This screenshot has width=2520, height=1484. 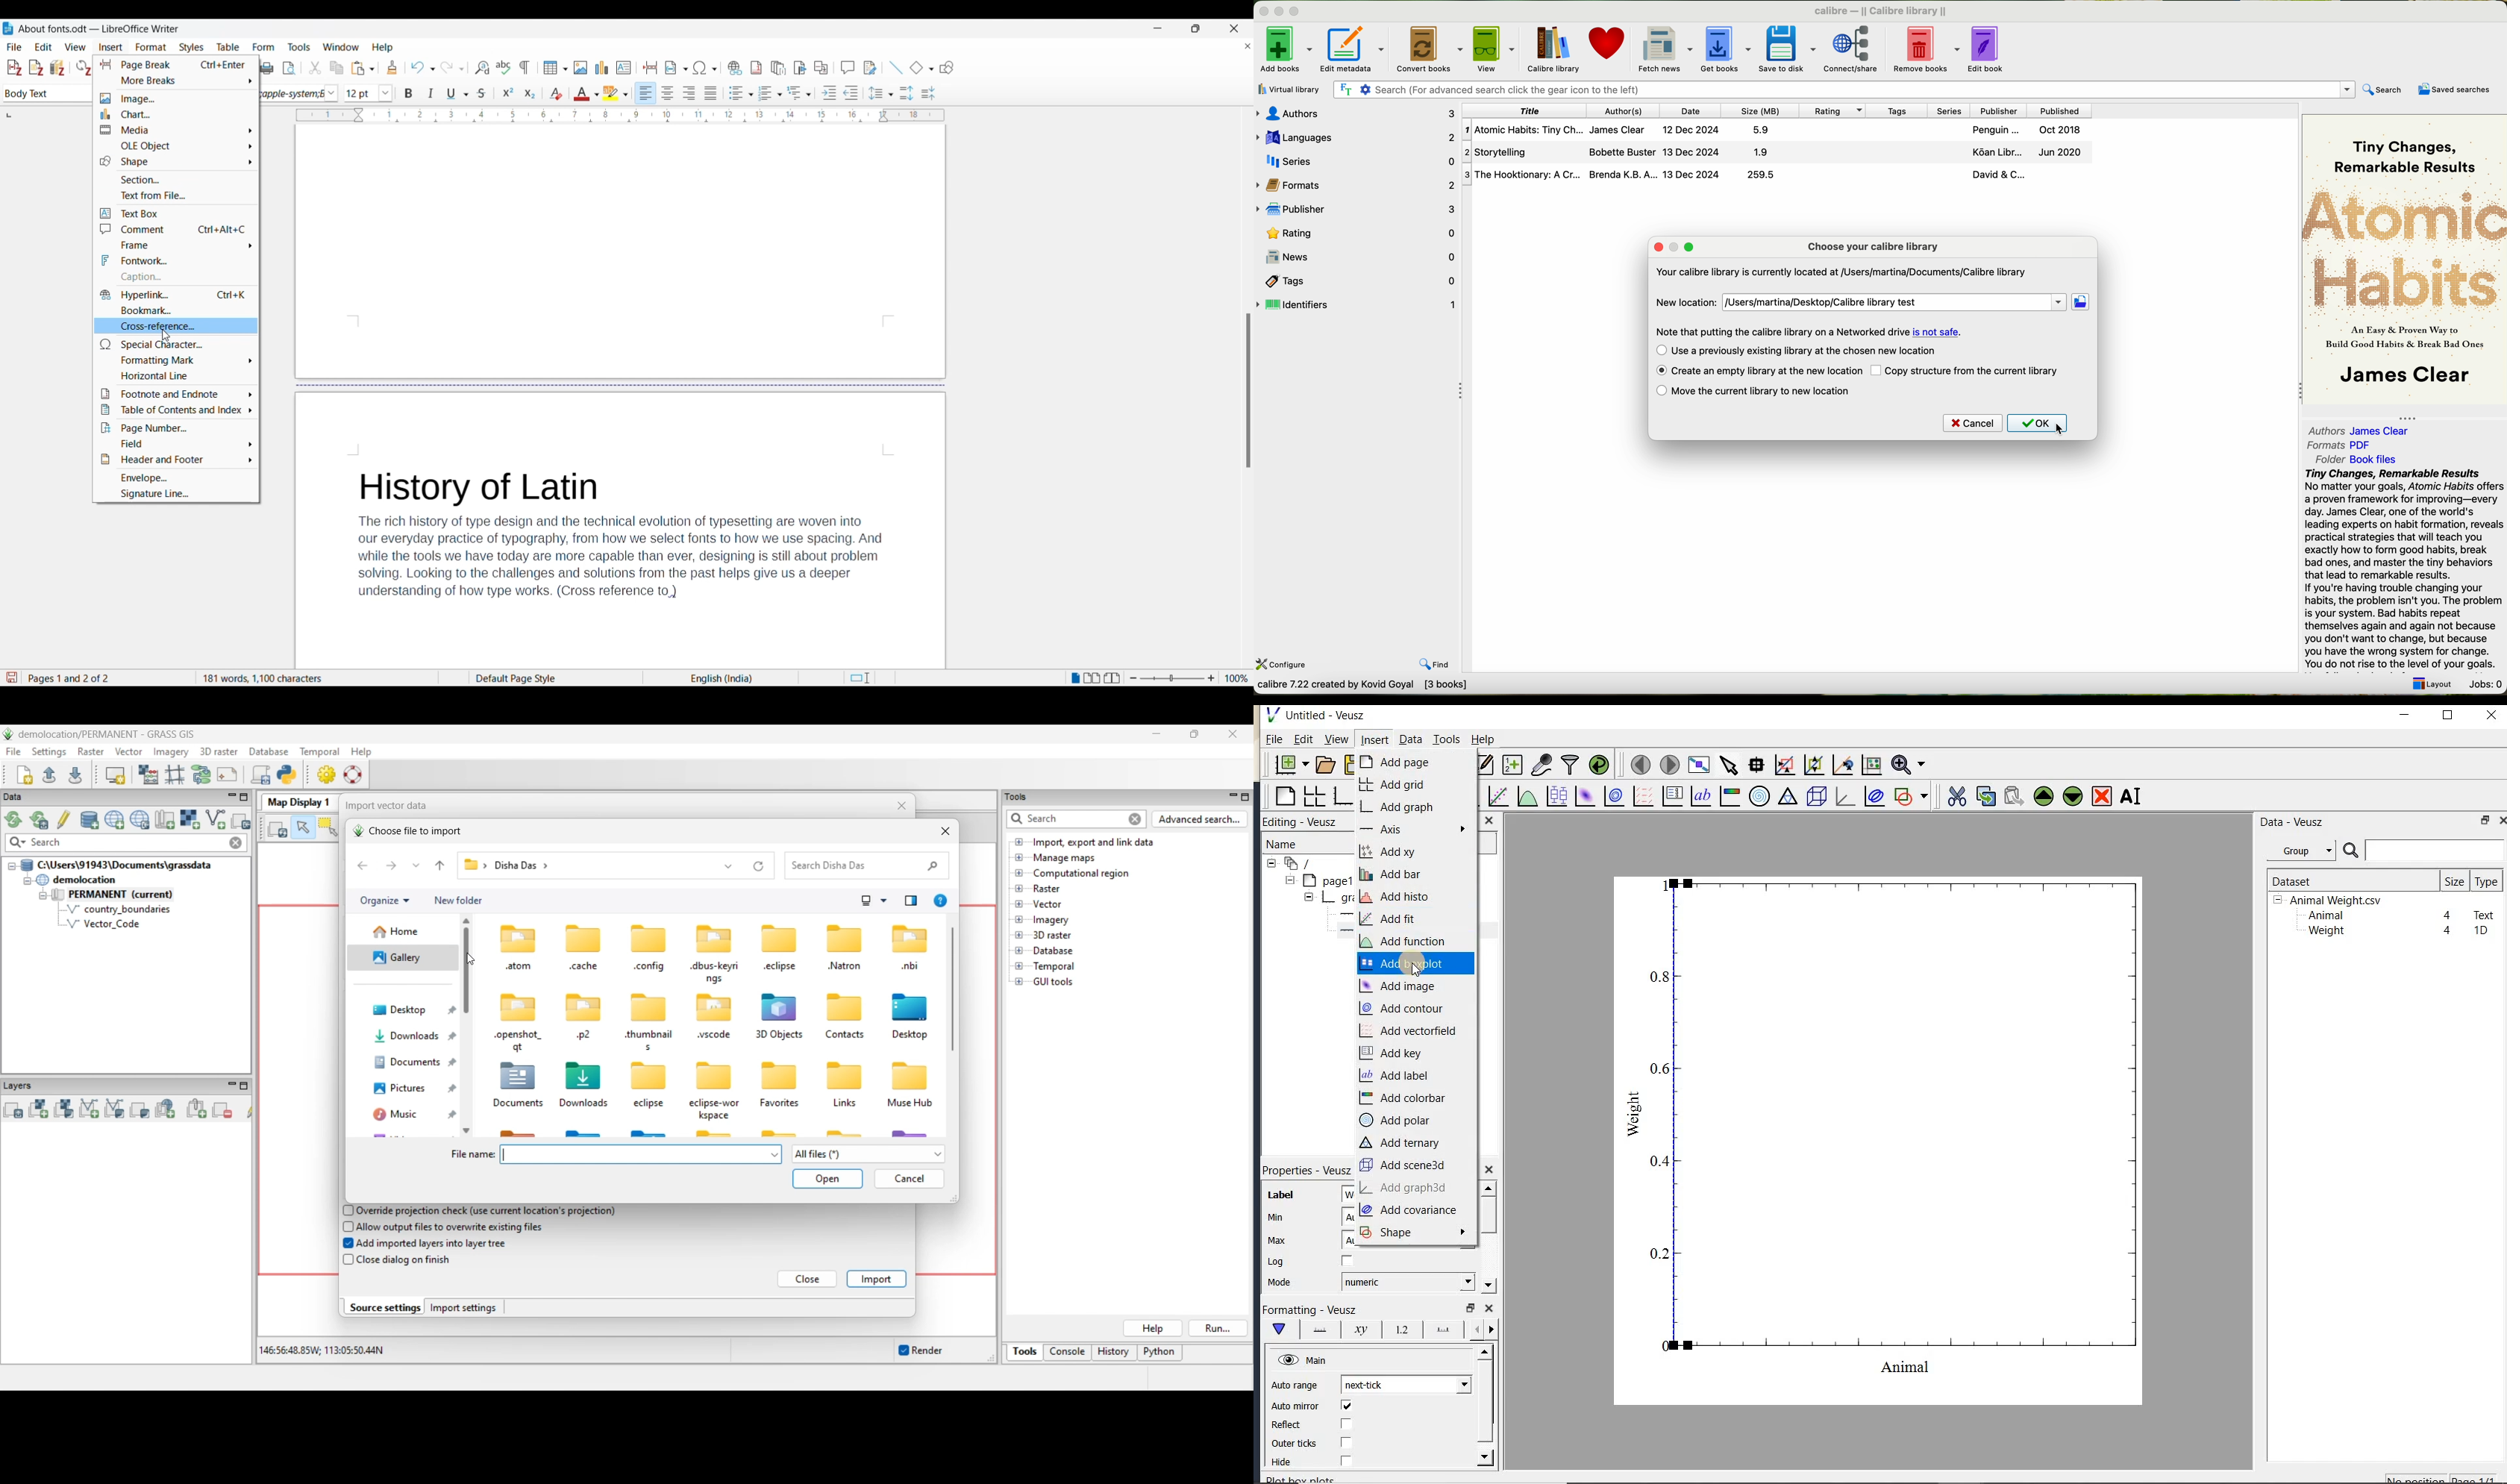 What do you see at coordinates (1416, 962) in the screenshot?
I see `add boxplot` at bounding box center [1416, 962].